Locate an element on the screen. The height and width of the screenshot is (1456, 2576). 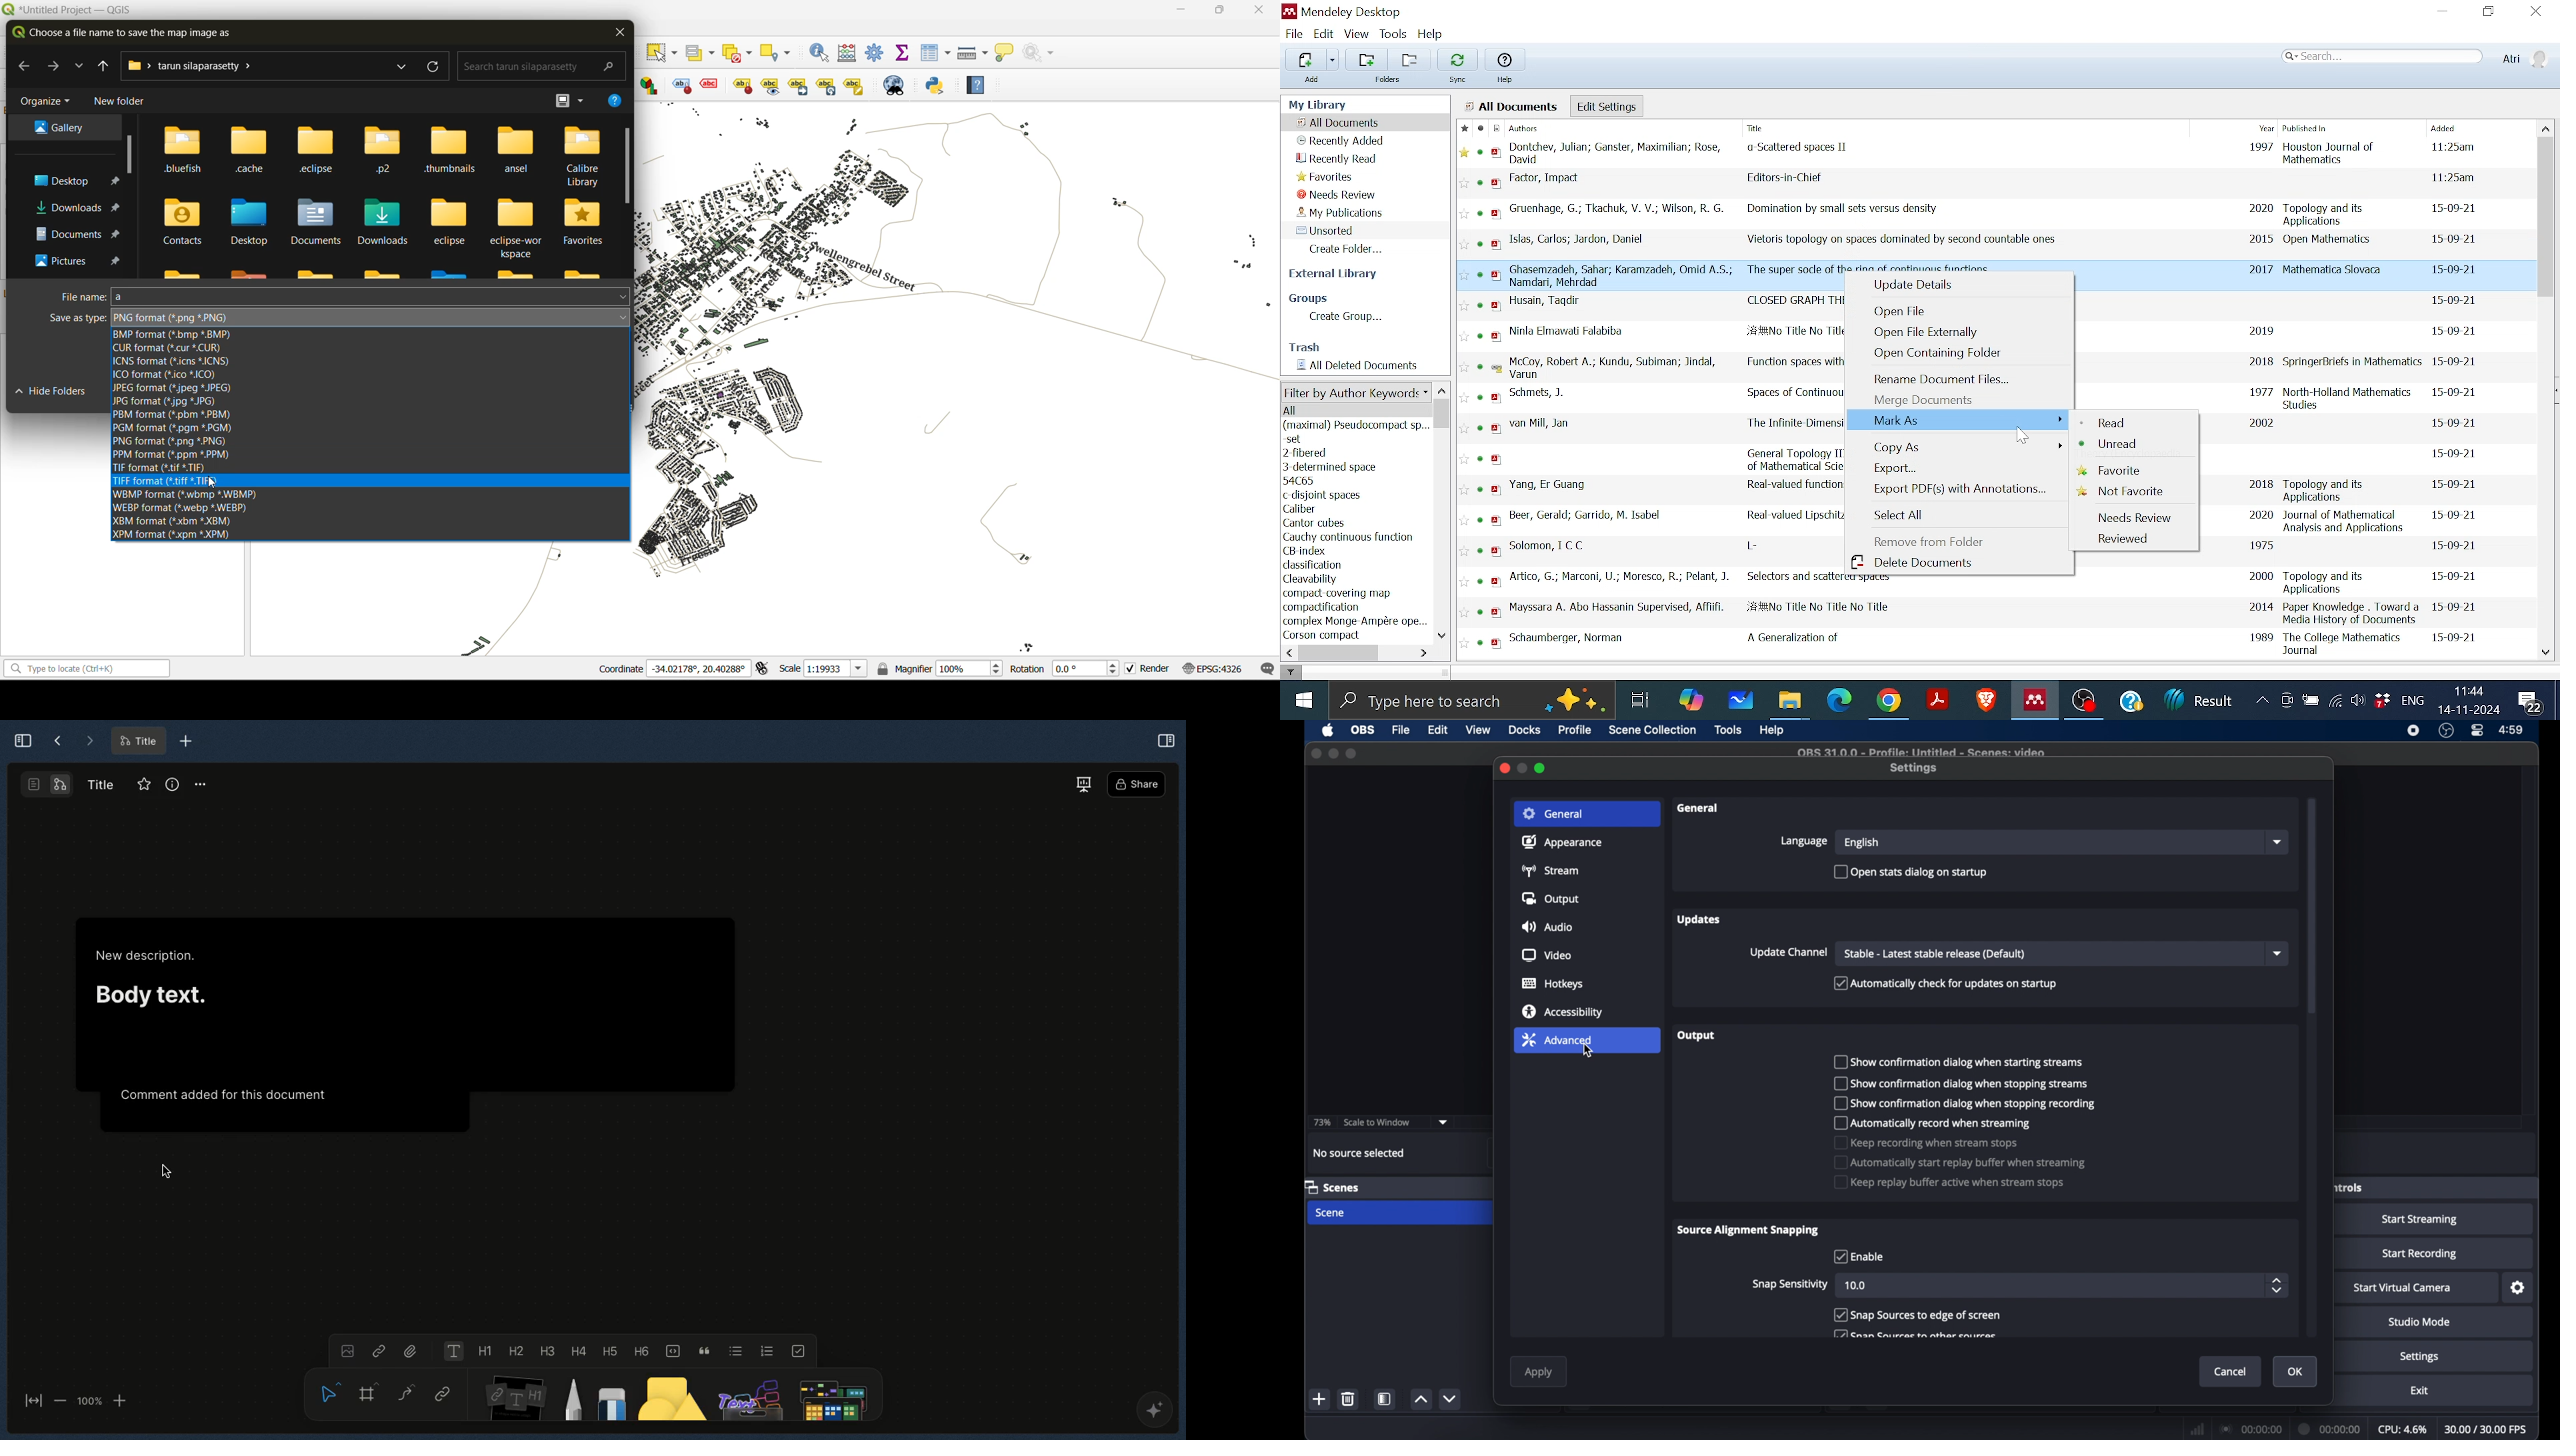
Heading 3 is located at coordinates (548, 1350).